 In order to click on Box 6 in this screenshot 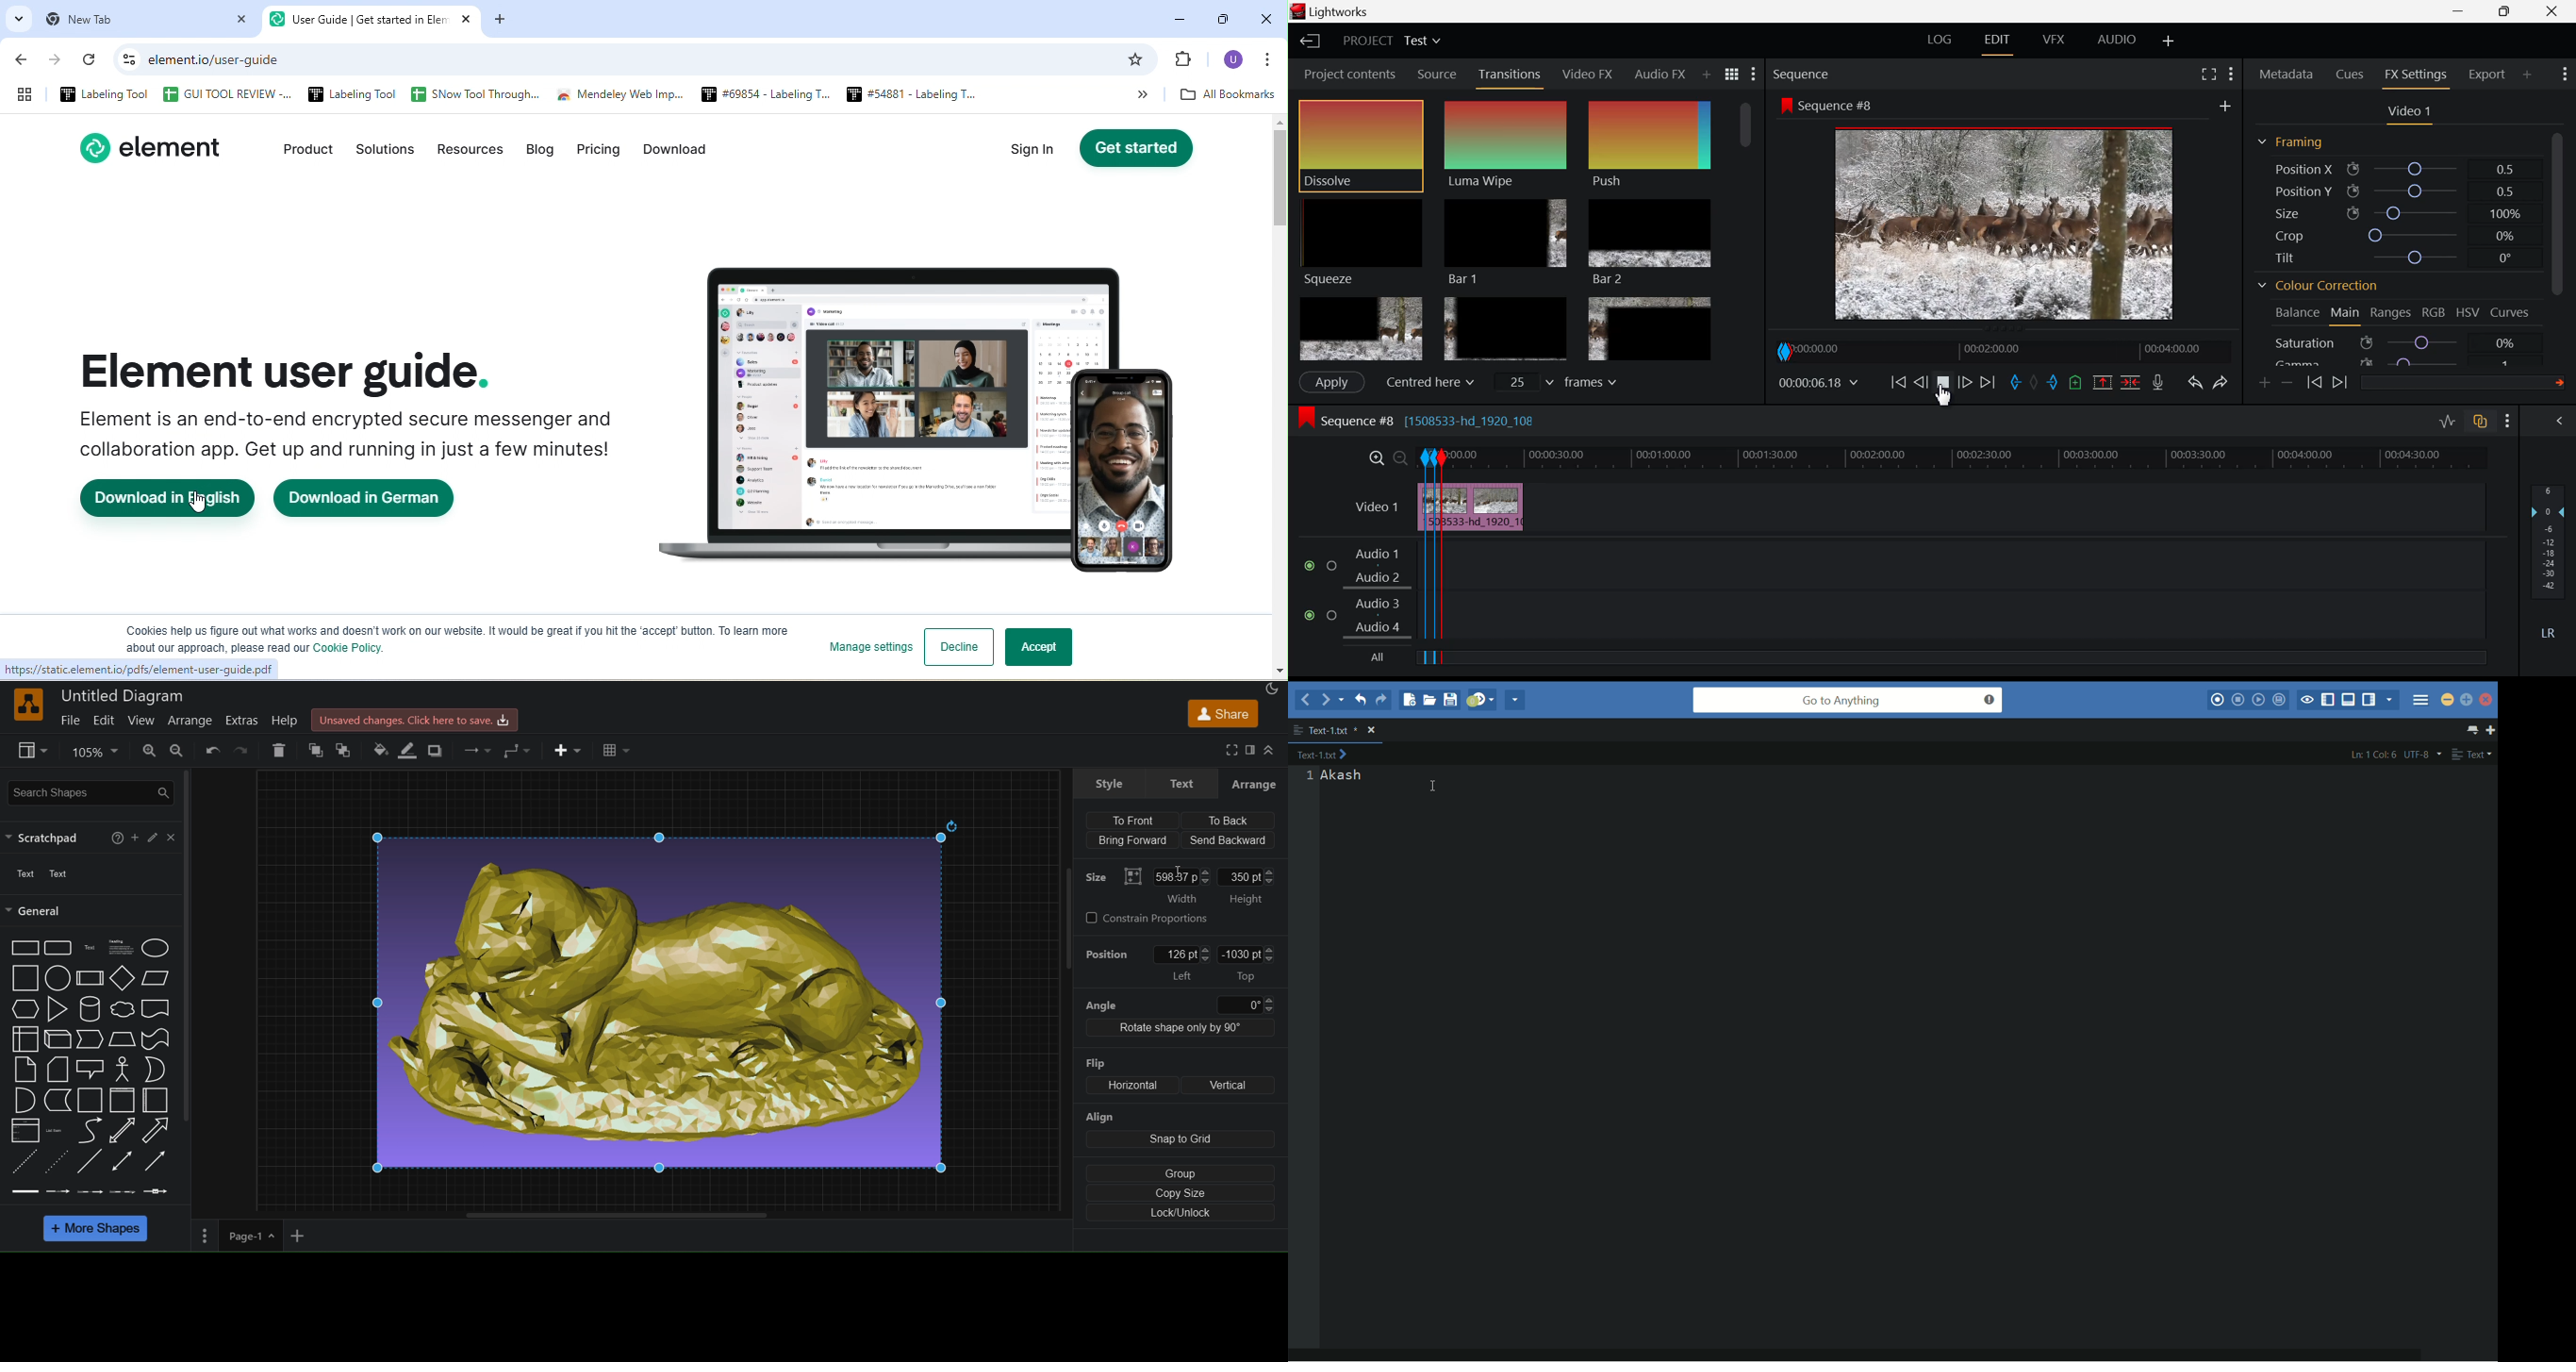, I will do `click(1649, 329)`.